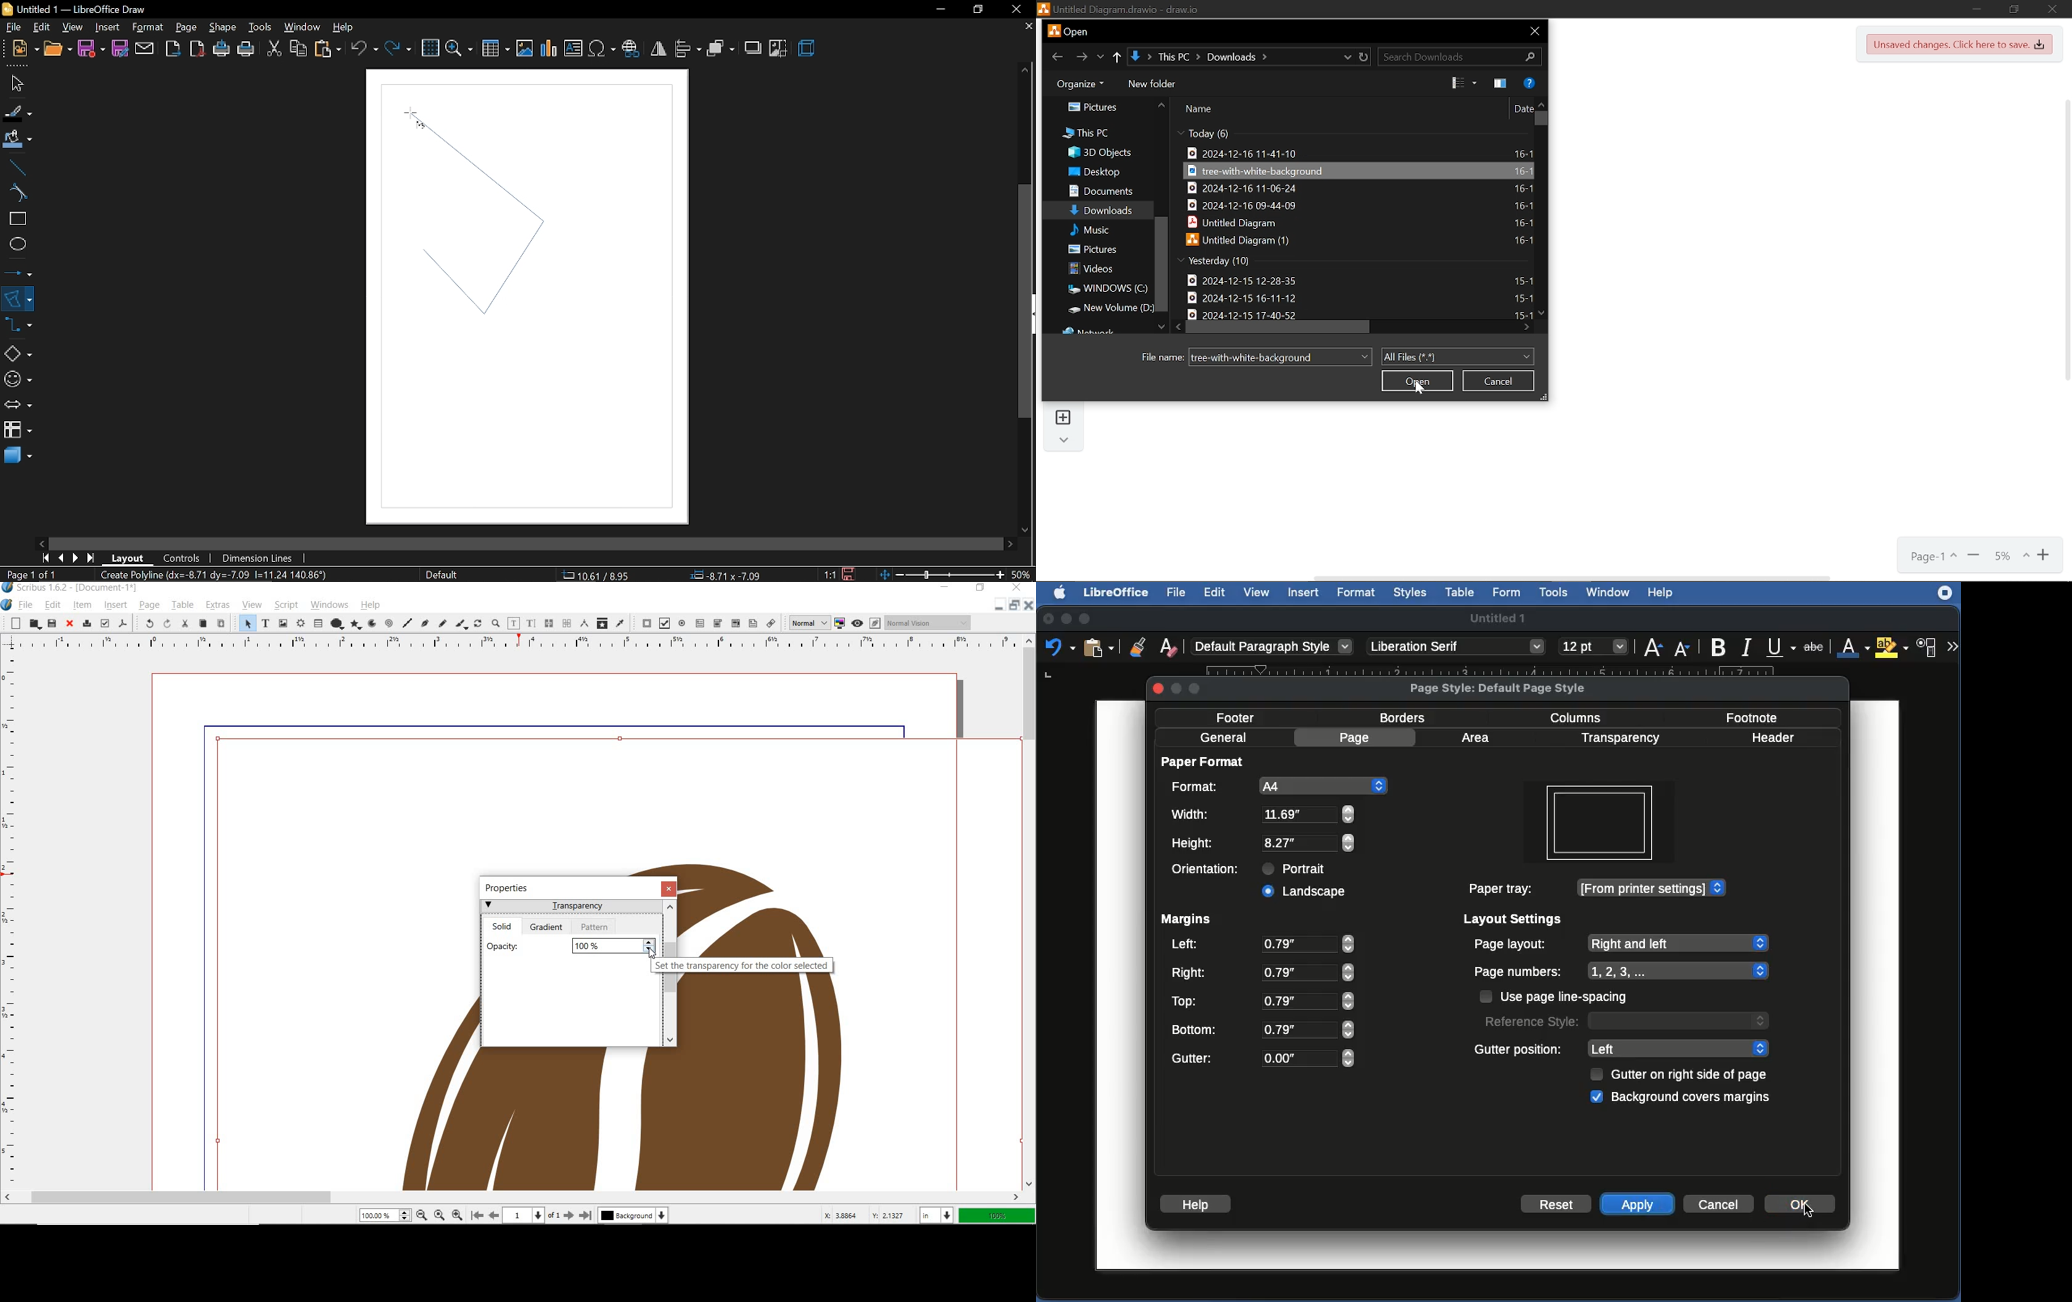 The height and width of the screenshot is (1316, 2072). Describe the element at coordinates (1359, 223) in the screenshot. I see `file titled "Untitled diagram"` at that location.